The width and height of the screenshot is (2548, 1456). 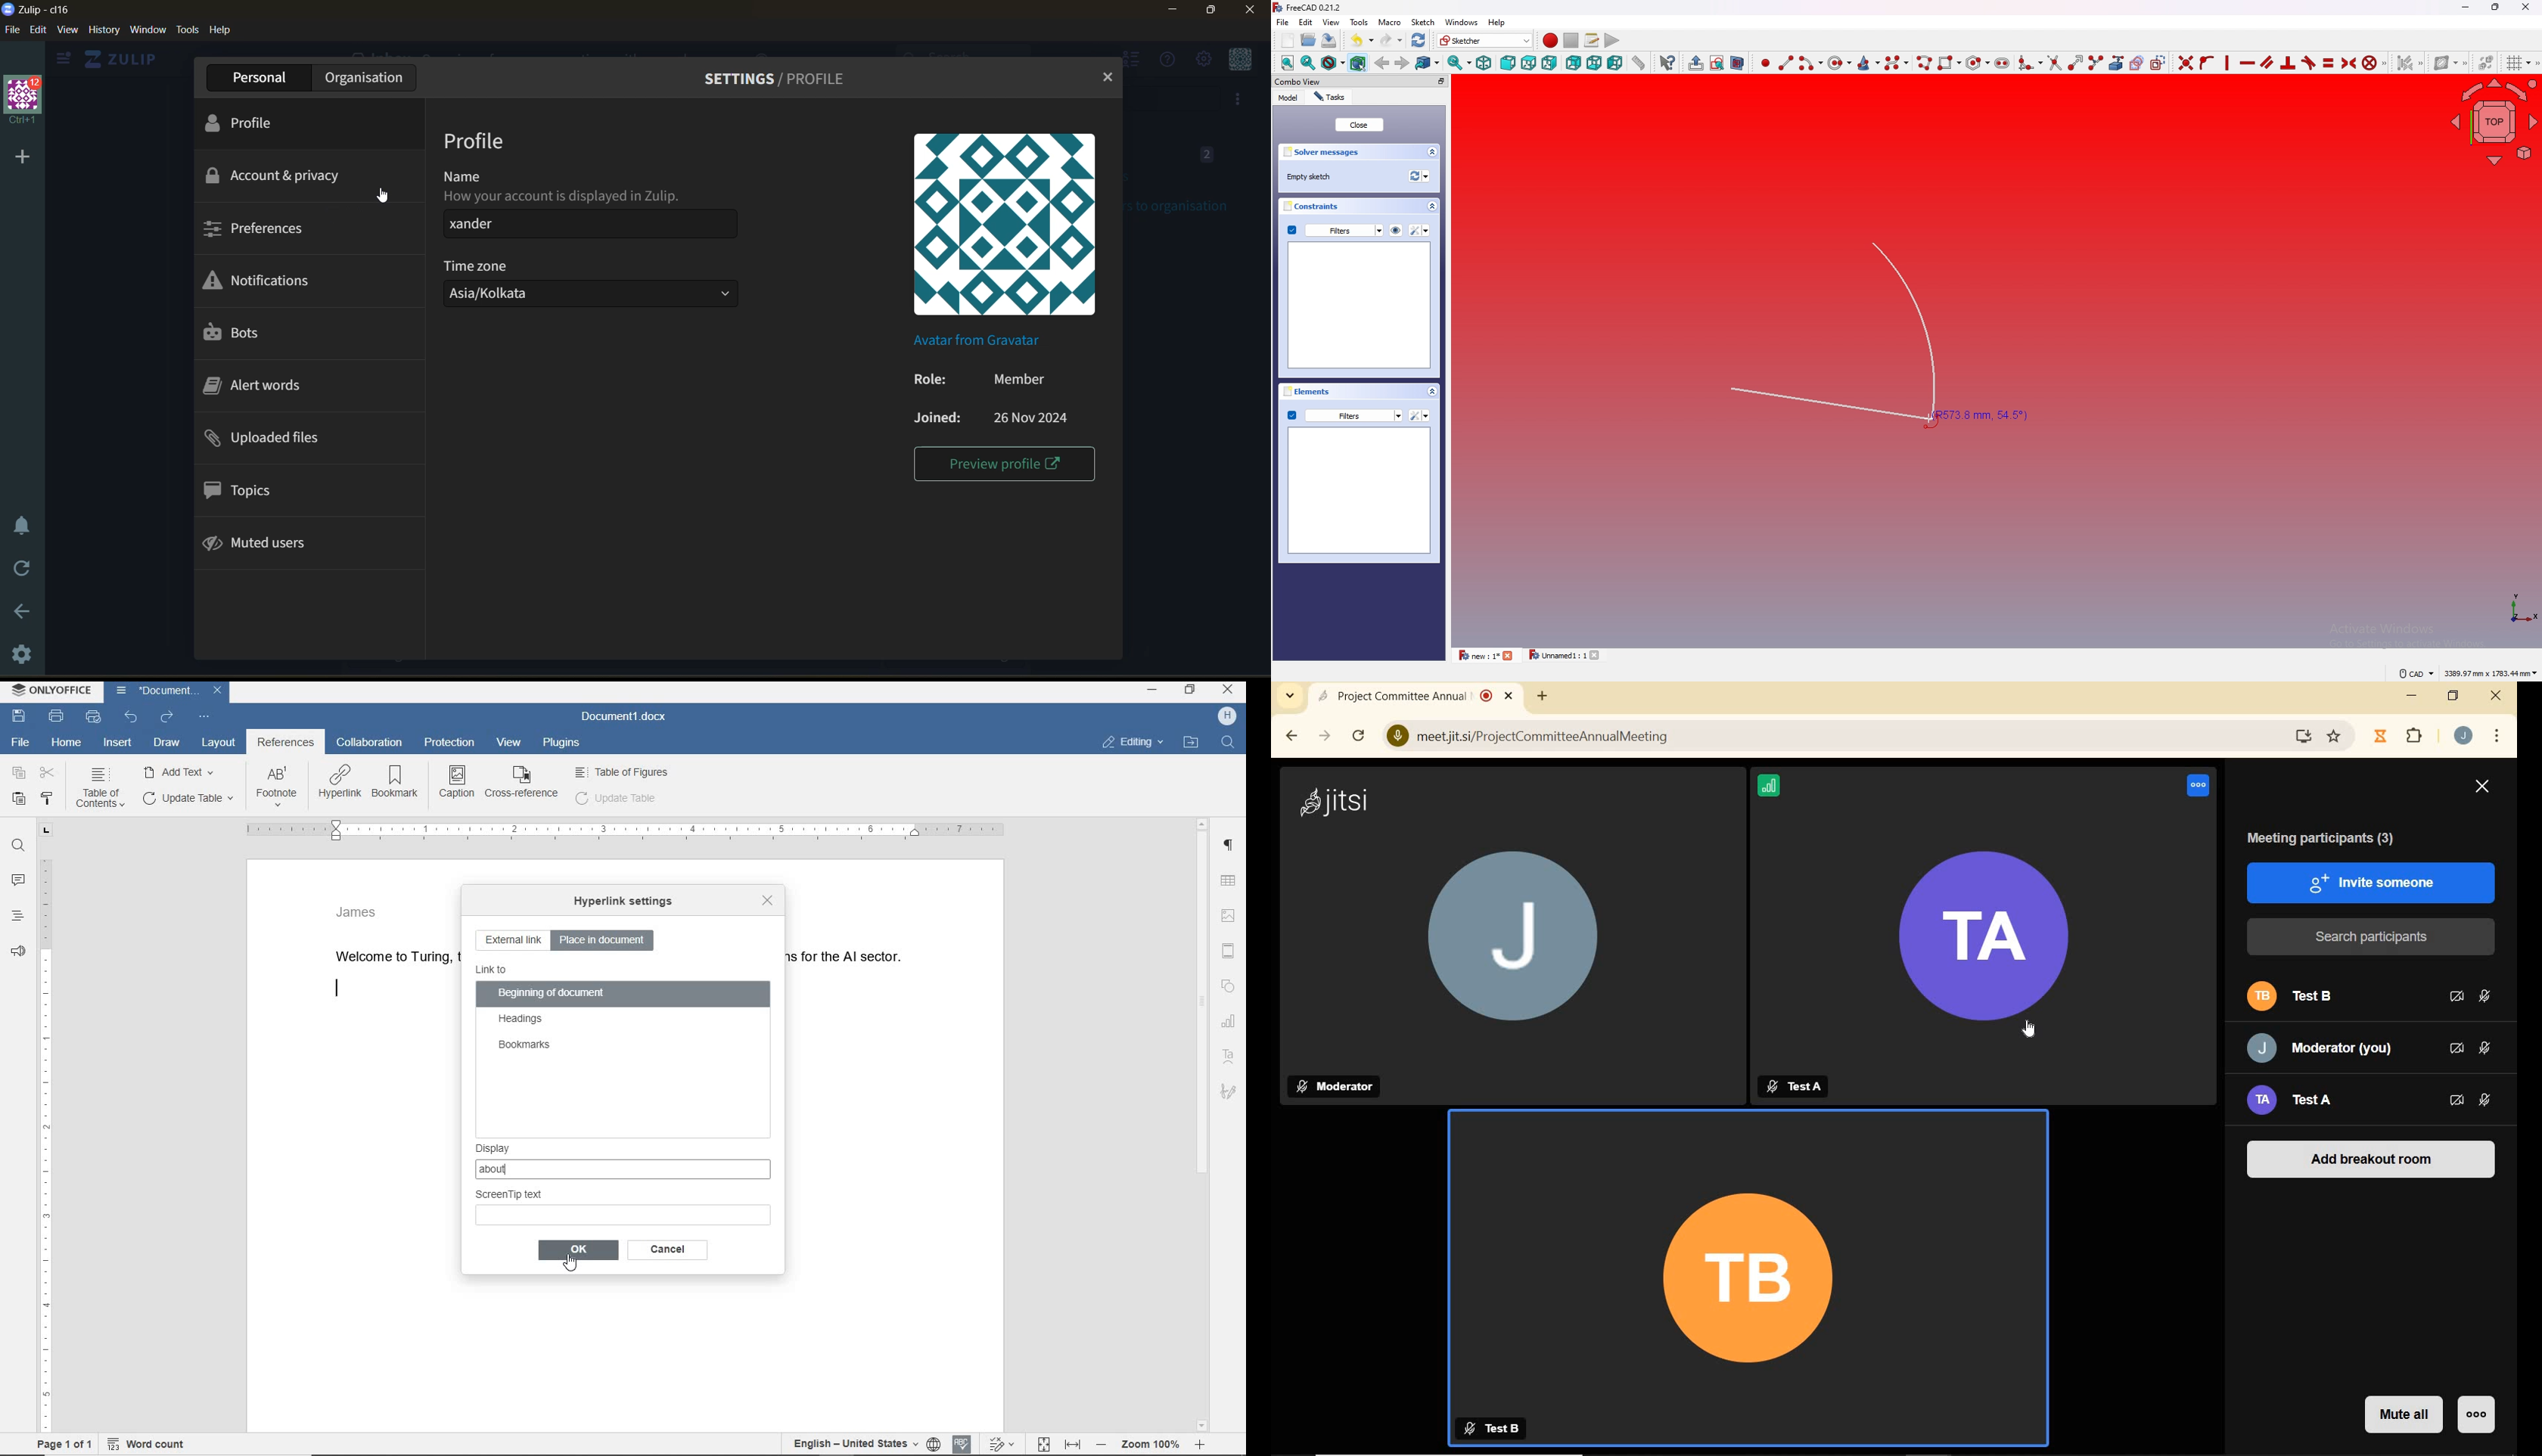 What do you see at coordinates (2371, 1162) in the screenshot?
I see `ADD BREAKOUT ROOM` at bounding box center [2371, 1162].